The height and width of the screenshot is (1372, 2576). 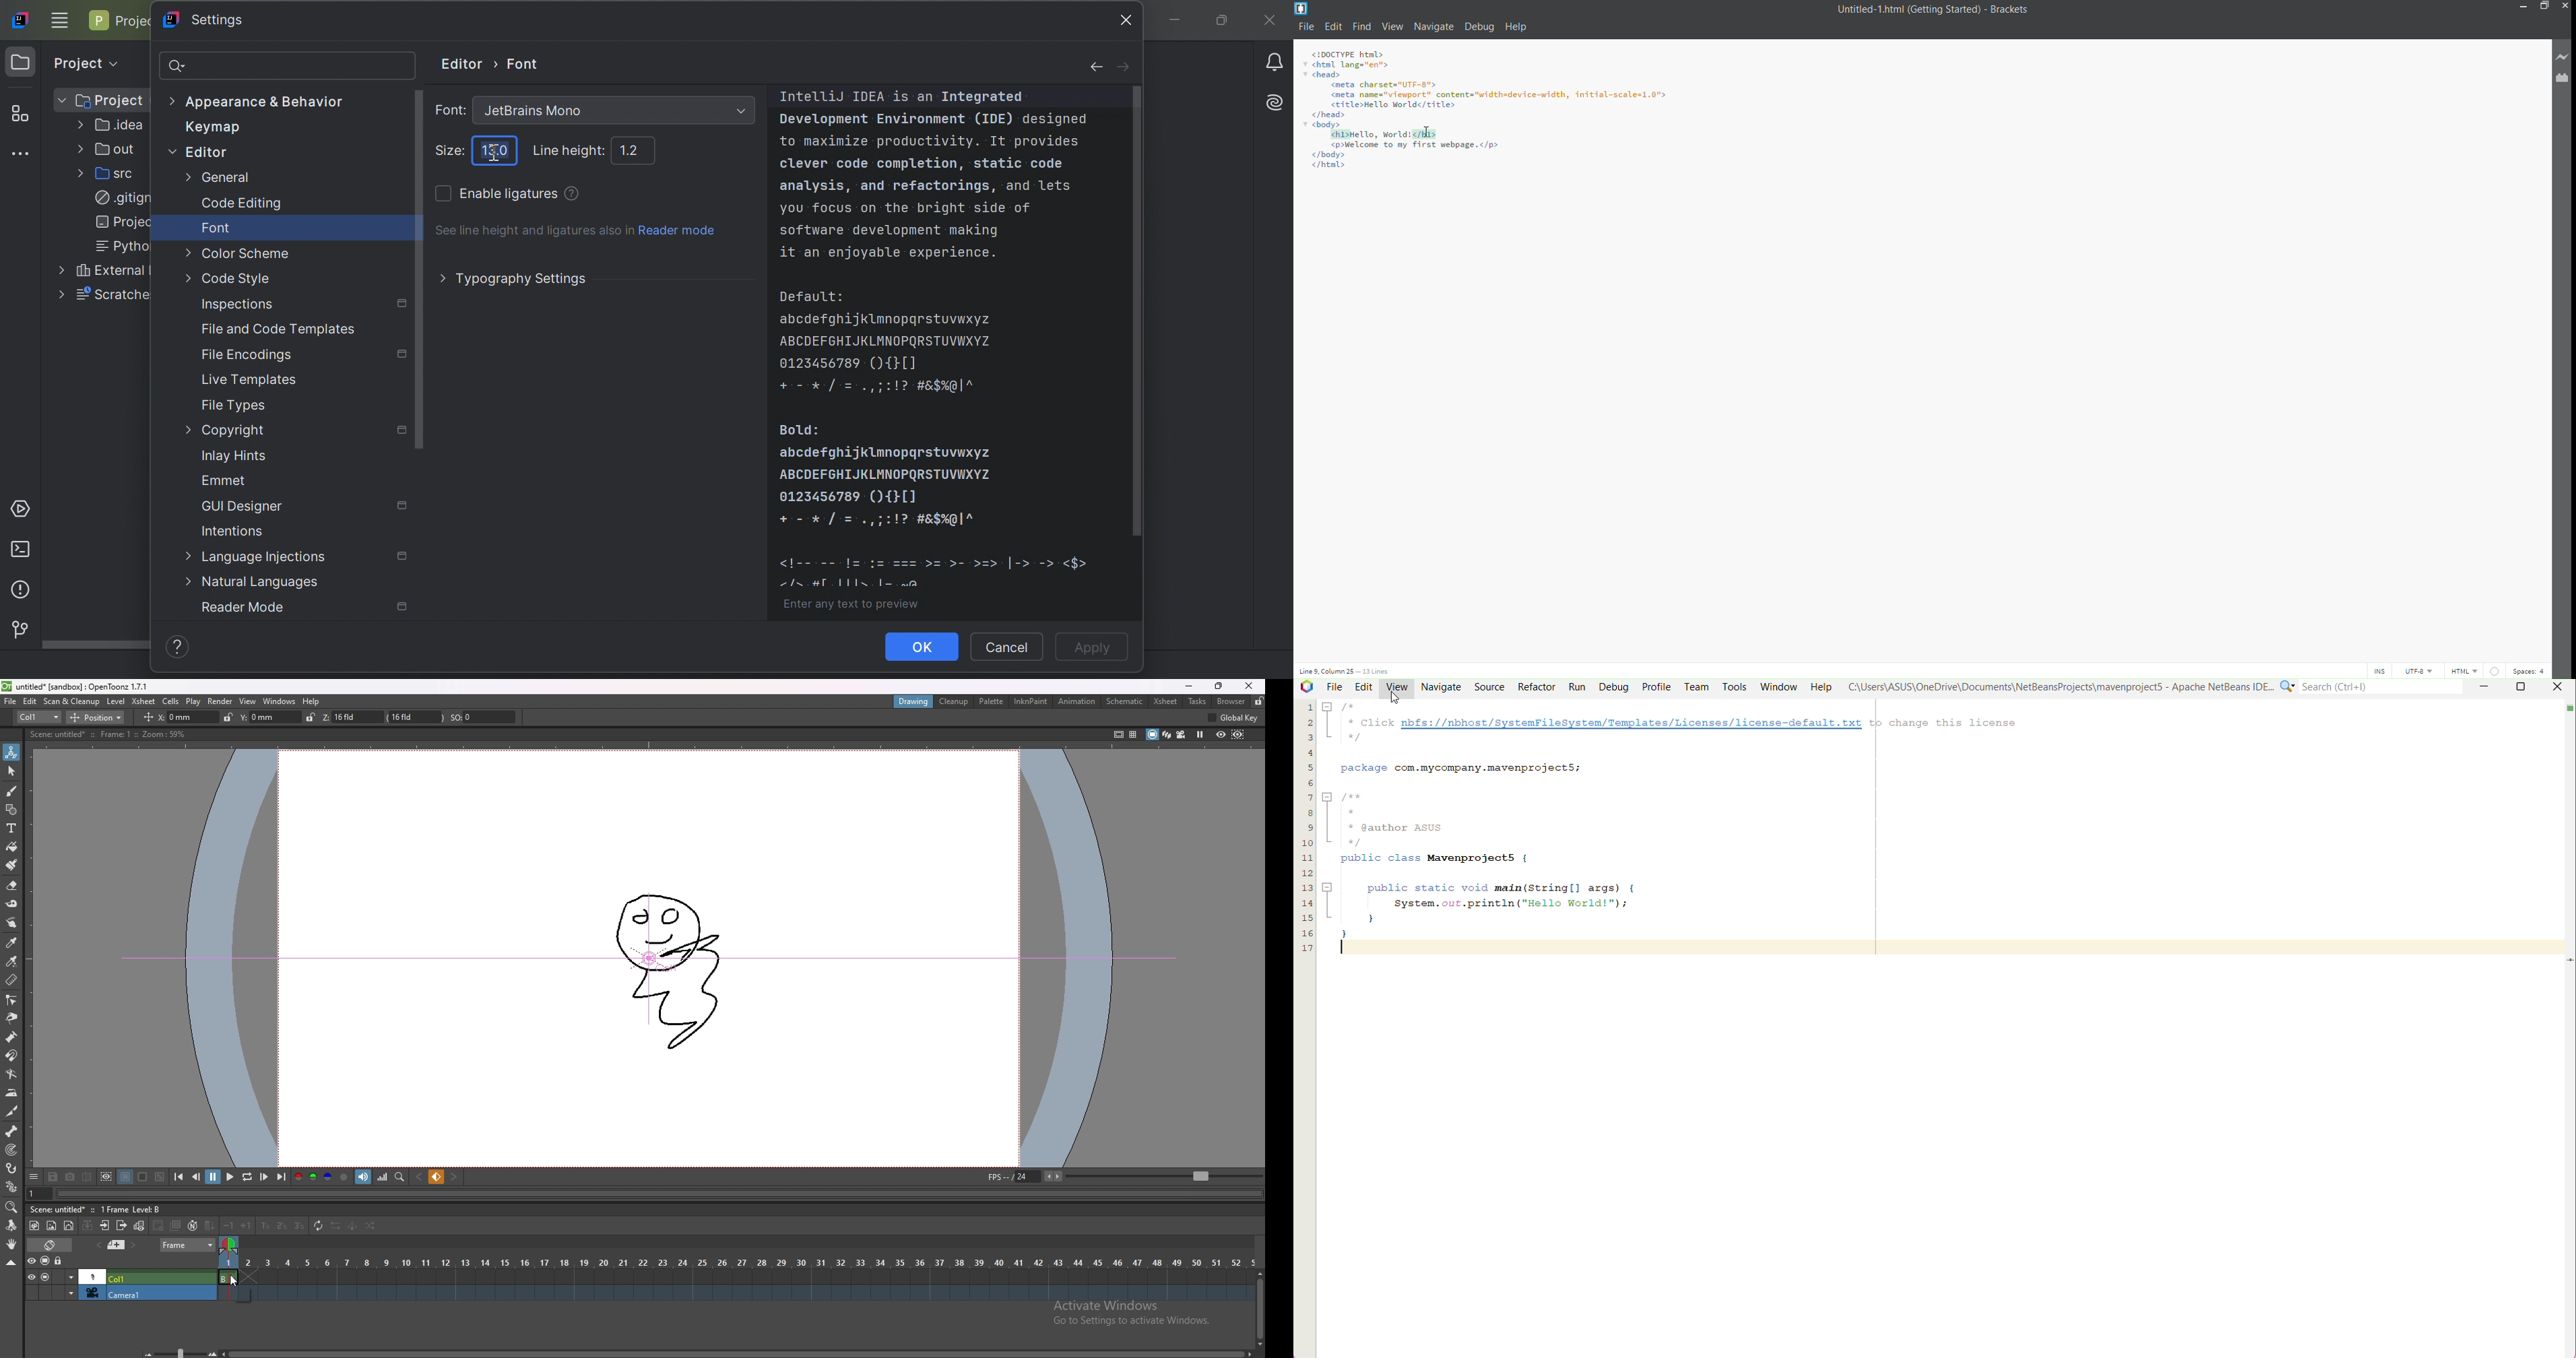 I want to click on spaces, so click(x=2530, y=670).